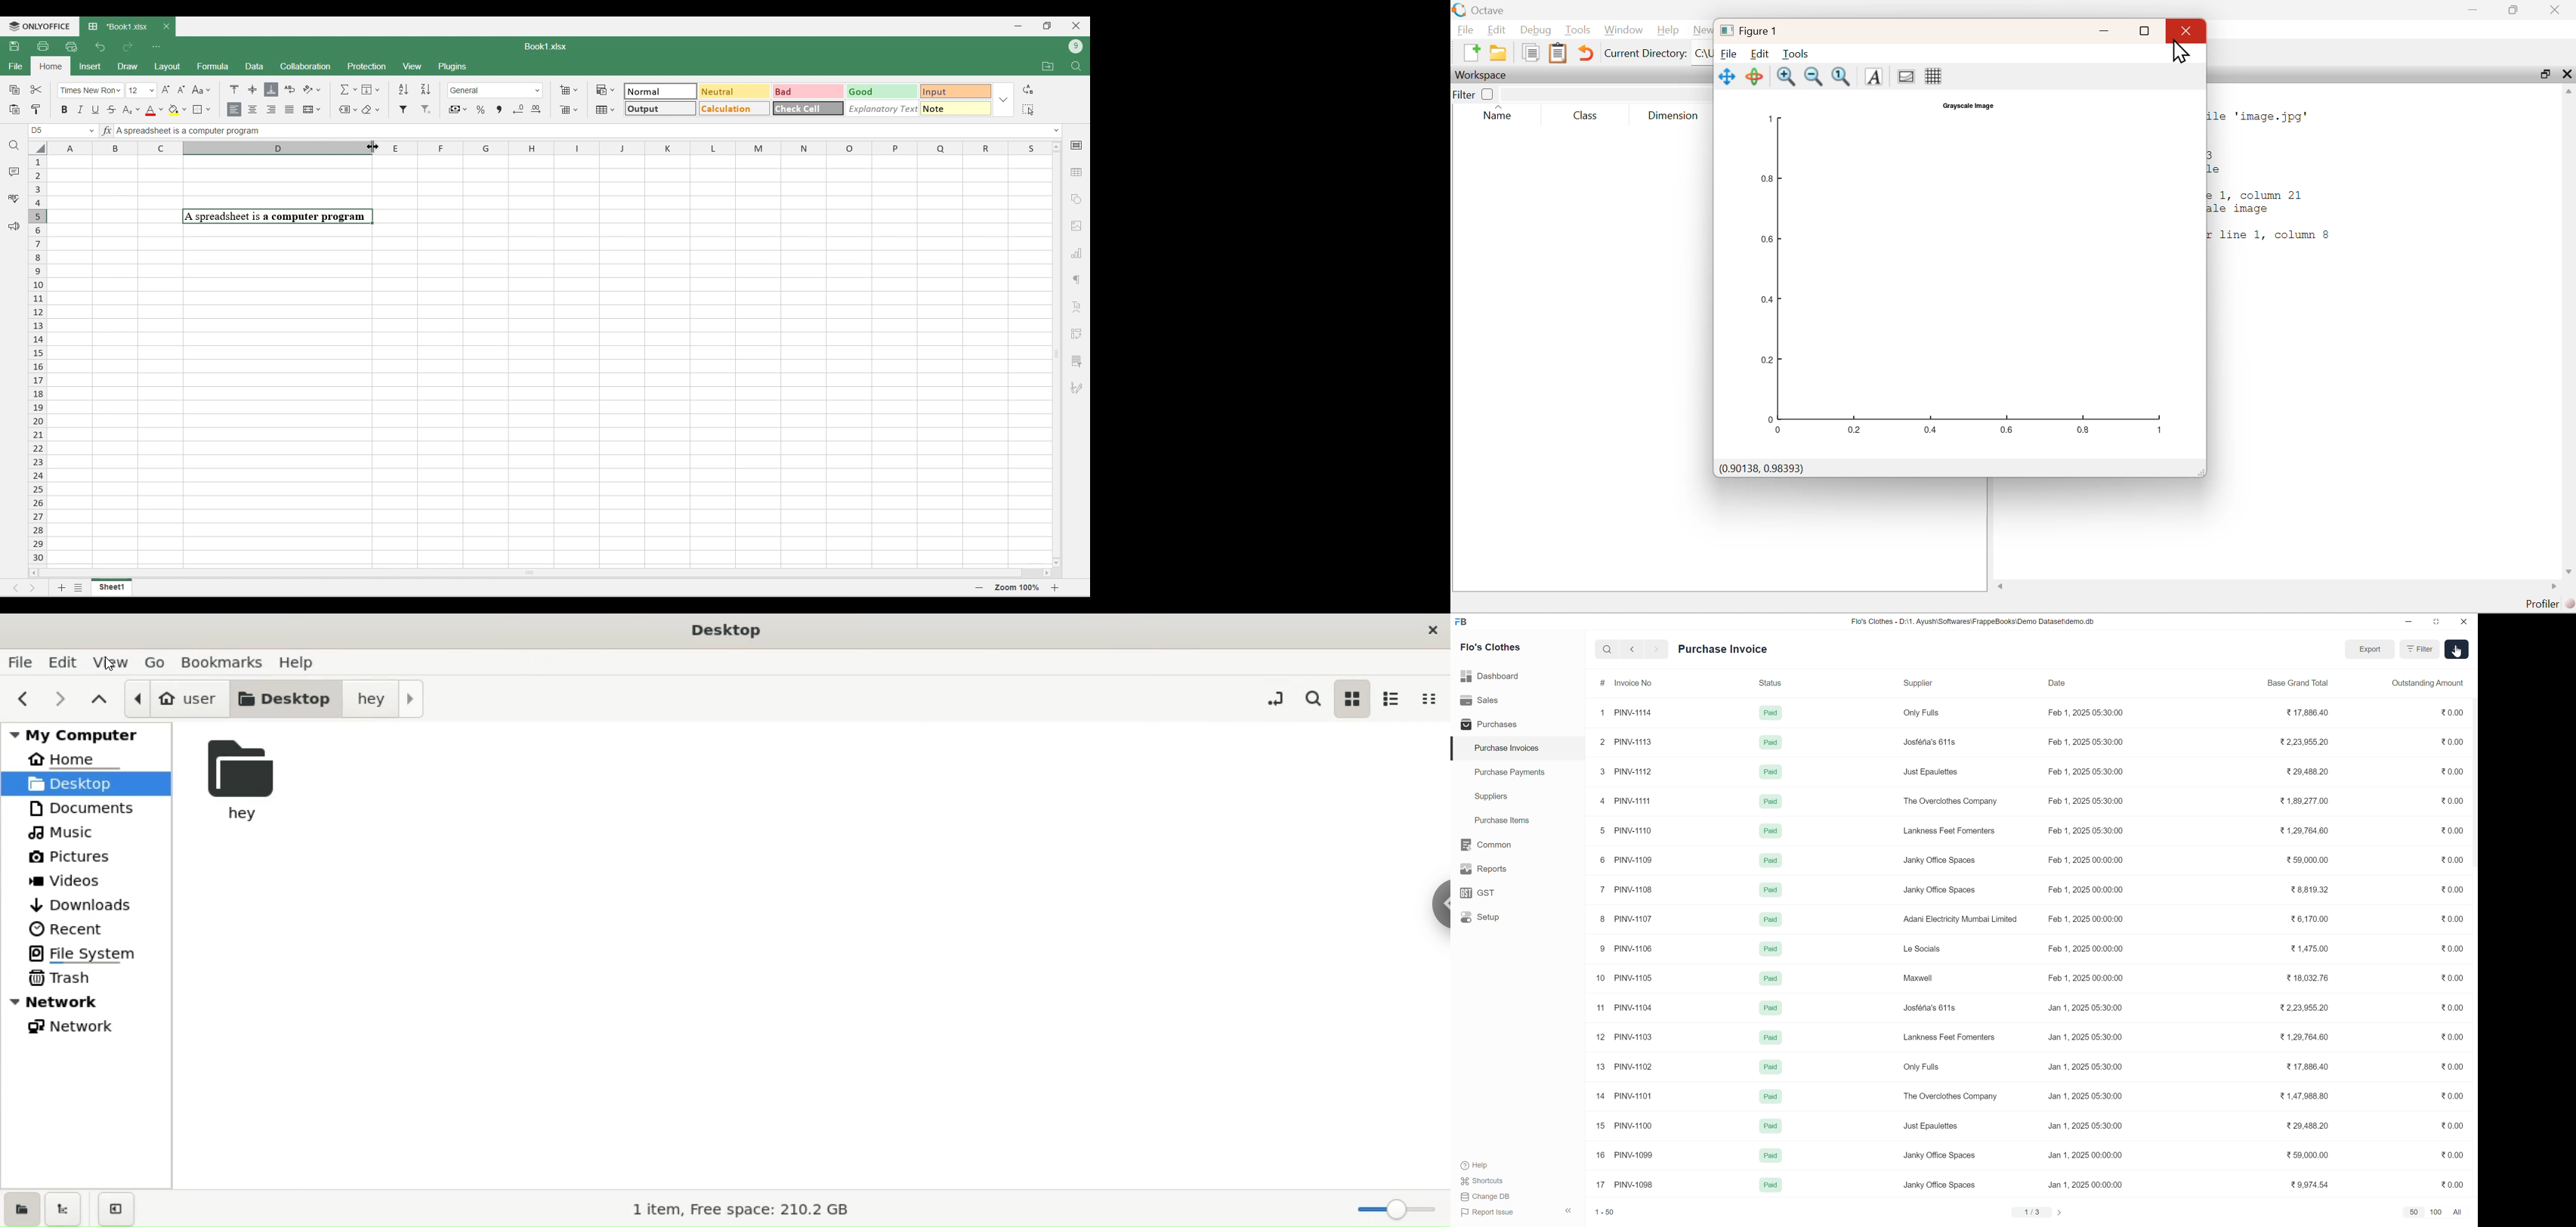  What do you see at coordinates (1657, 649) in the screenshot?
I see `Next` at bounding box center [1657, 649].